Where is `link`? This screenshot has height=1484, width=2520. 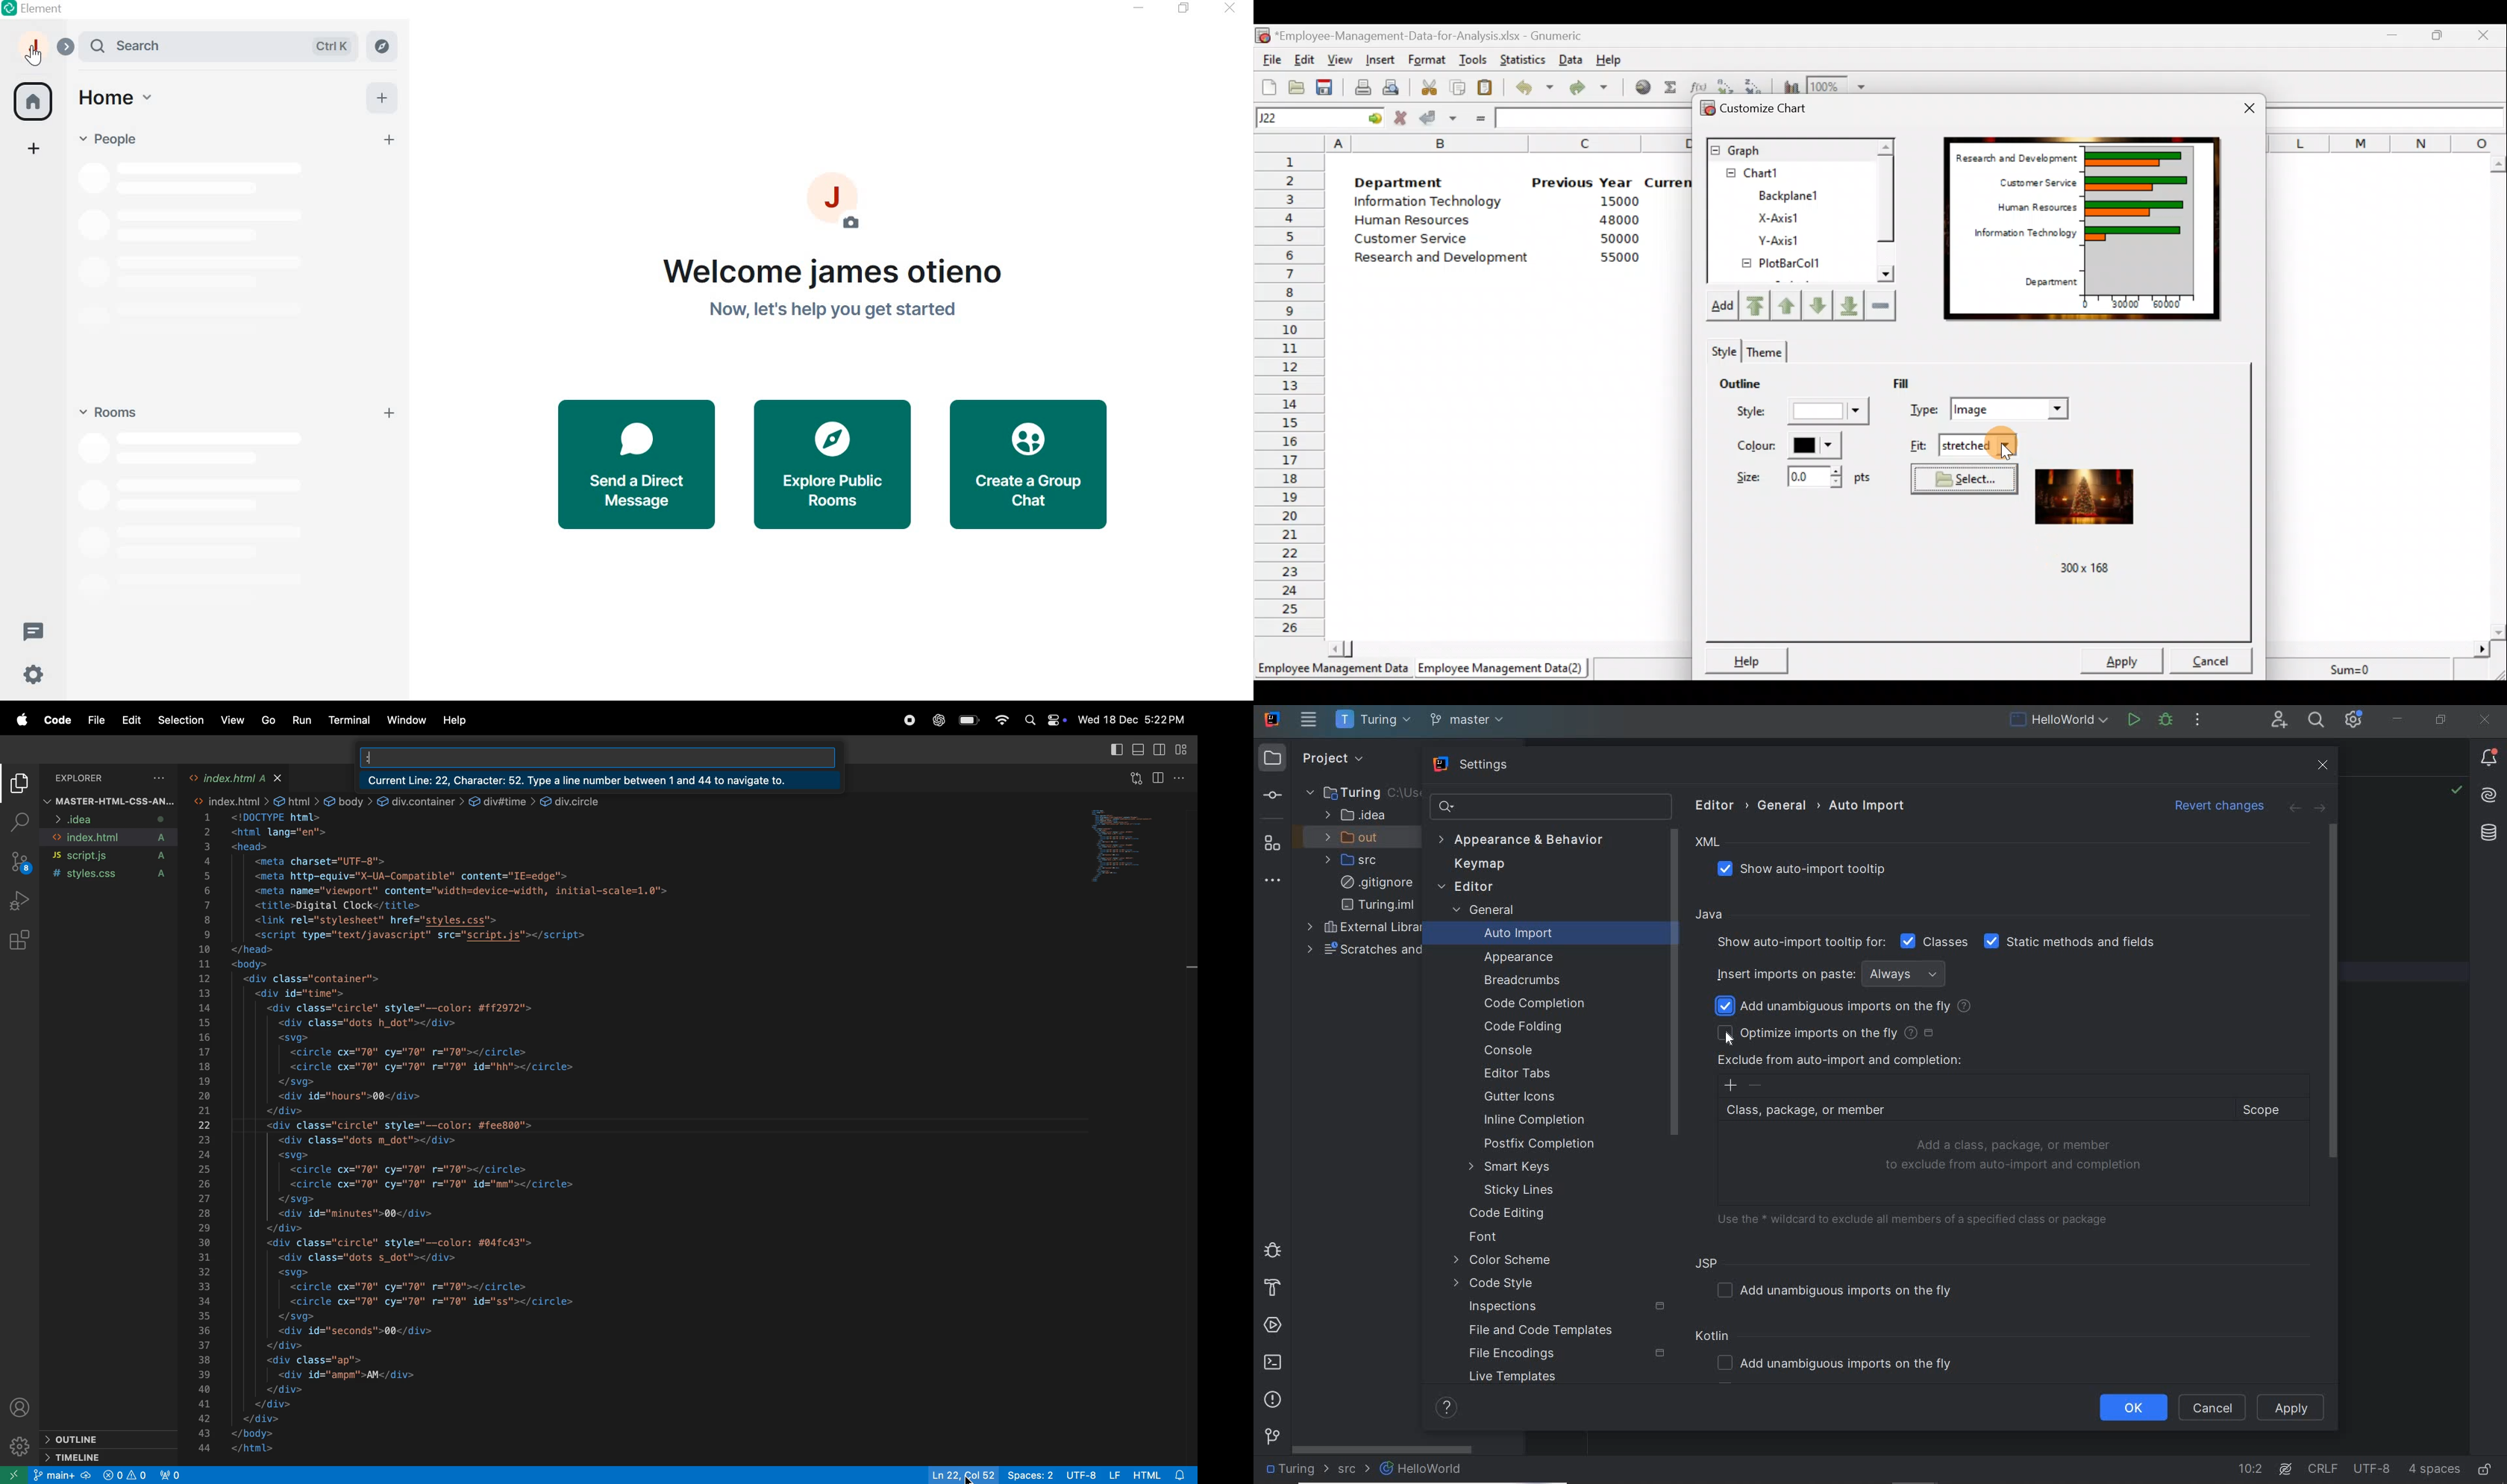 link is located at coordinates (422, 799).